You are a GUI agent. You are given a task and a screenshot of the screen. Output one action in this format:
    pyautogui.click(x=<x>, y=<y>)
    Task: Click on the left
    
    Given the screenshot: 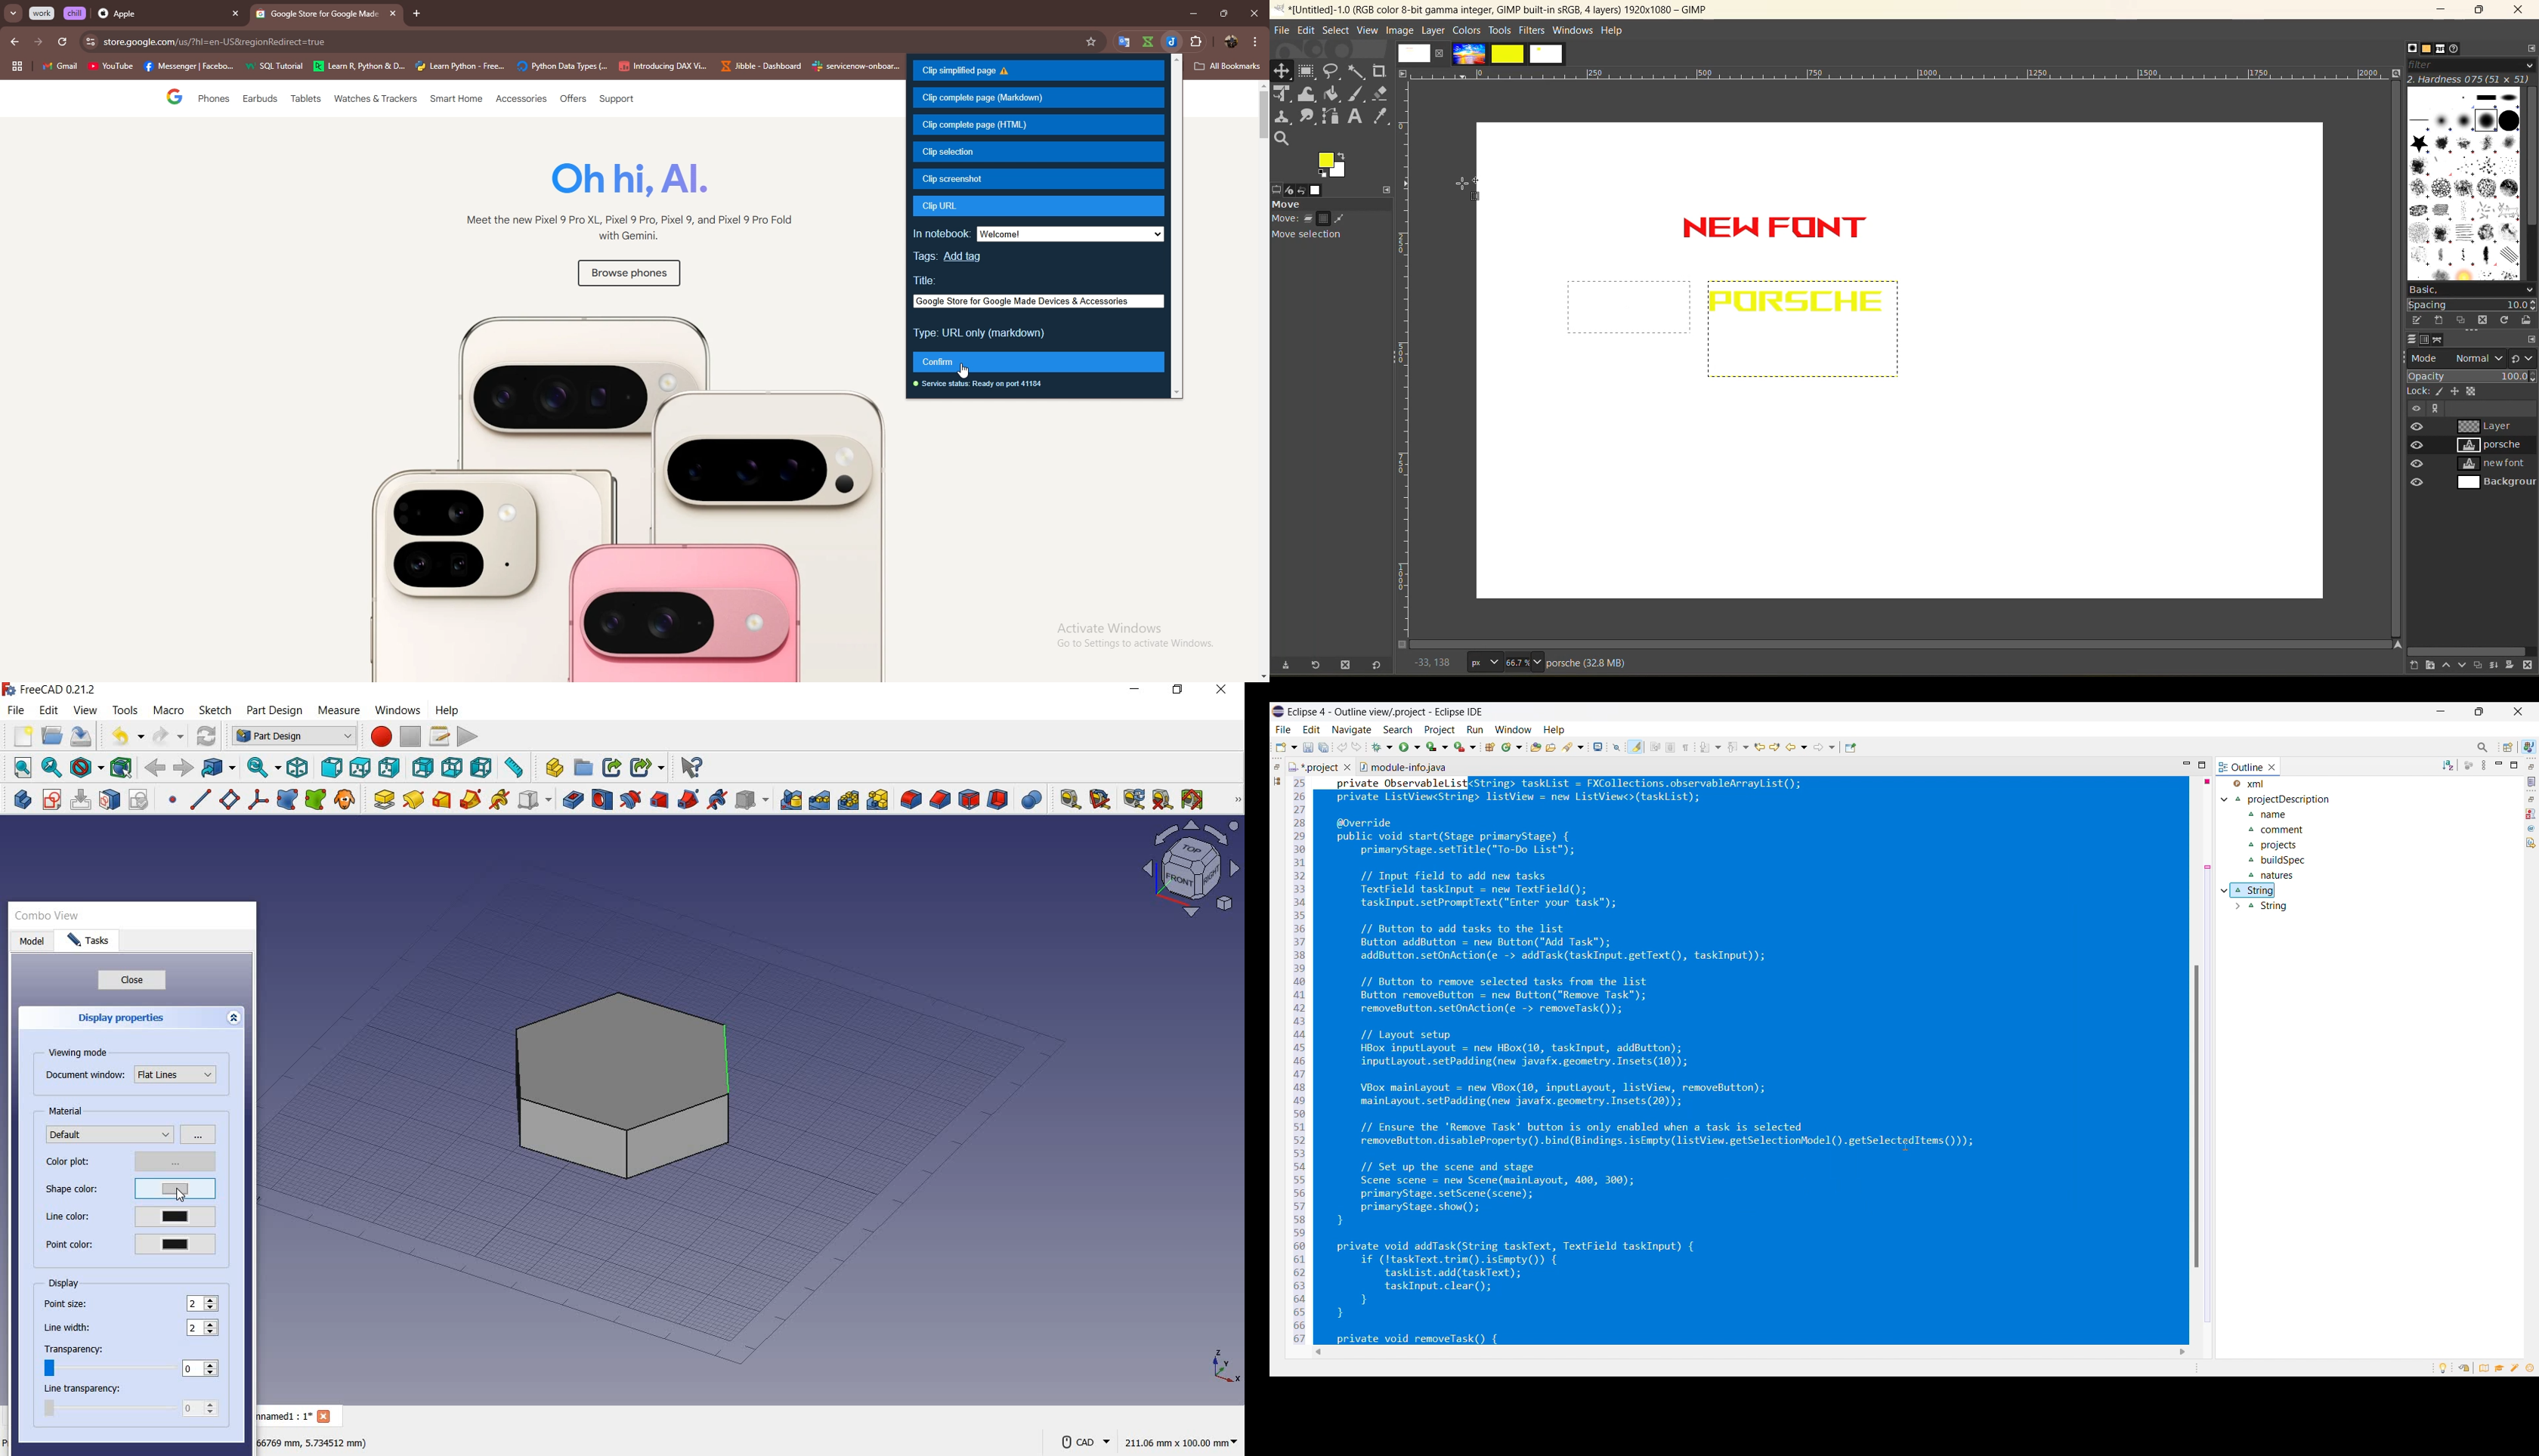 What is the action you would take?
    pyautogui.click(x=483, y=768)
    